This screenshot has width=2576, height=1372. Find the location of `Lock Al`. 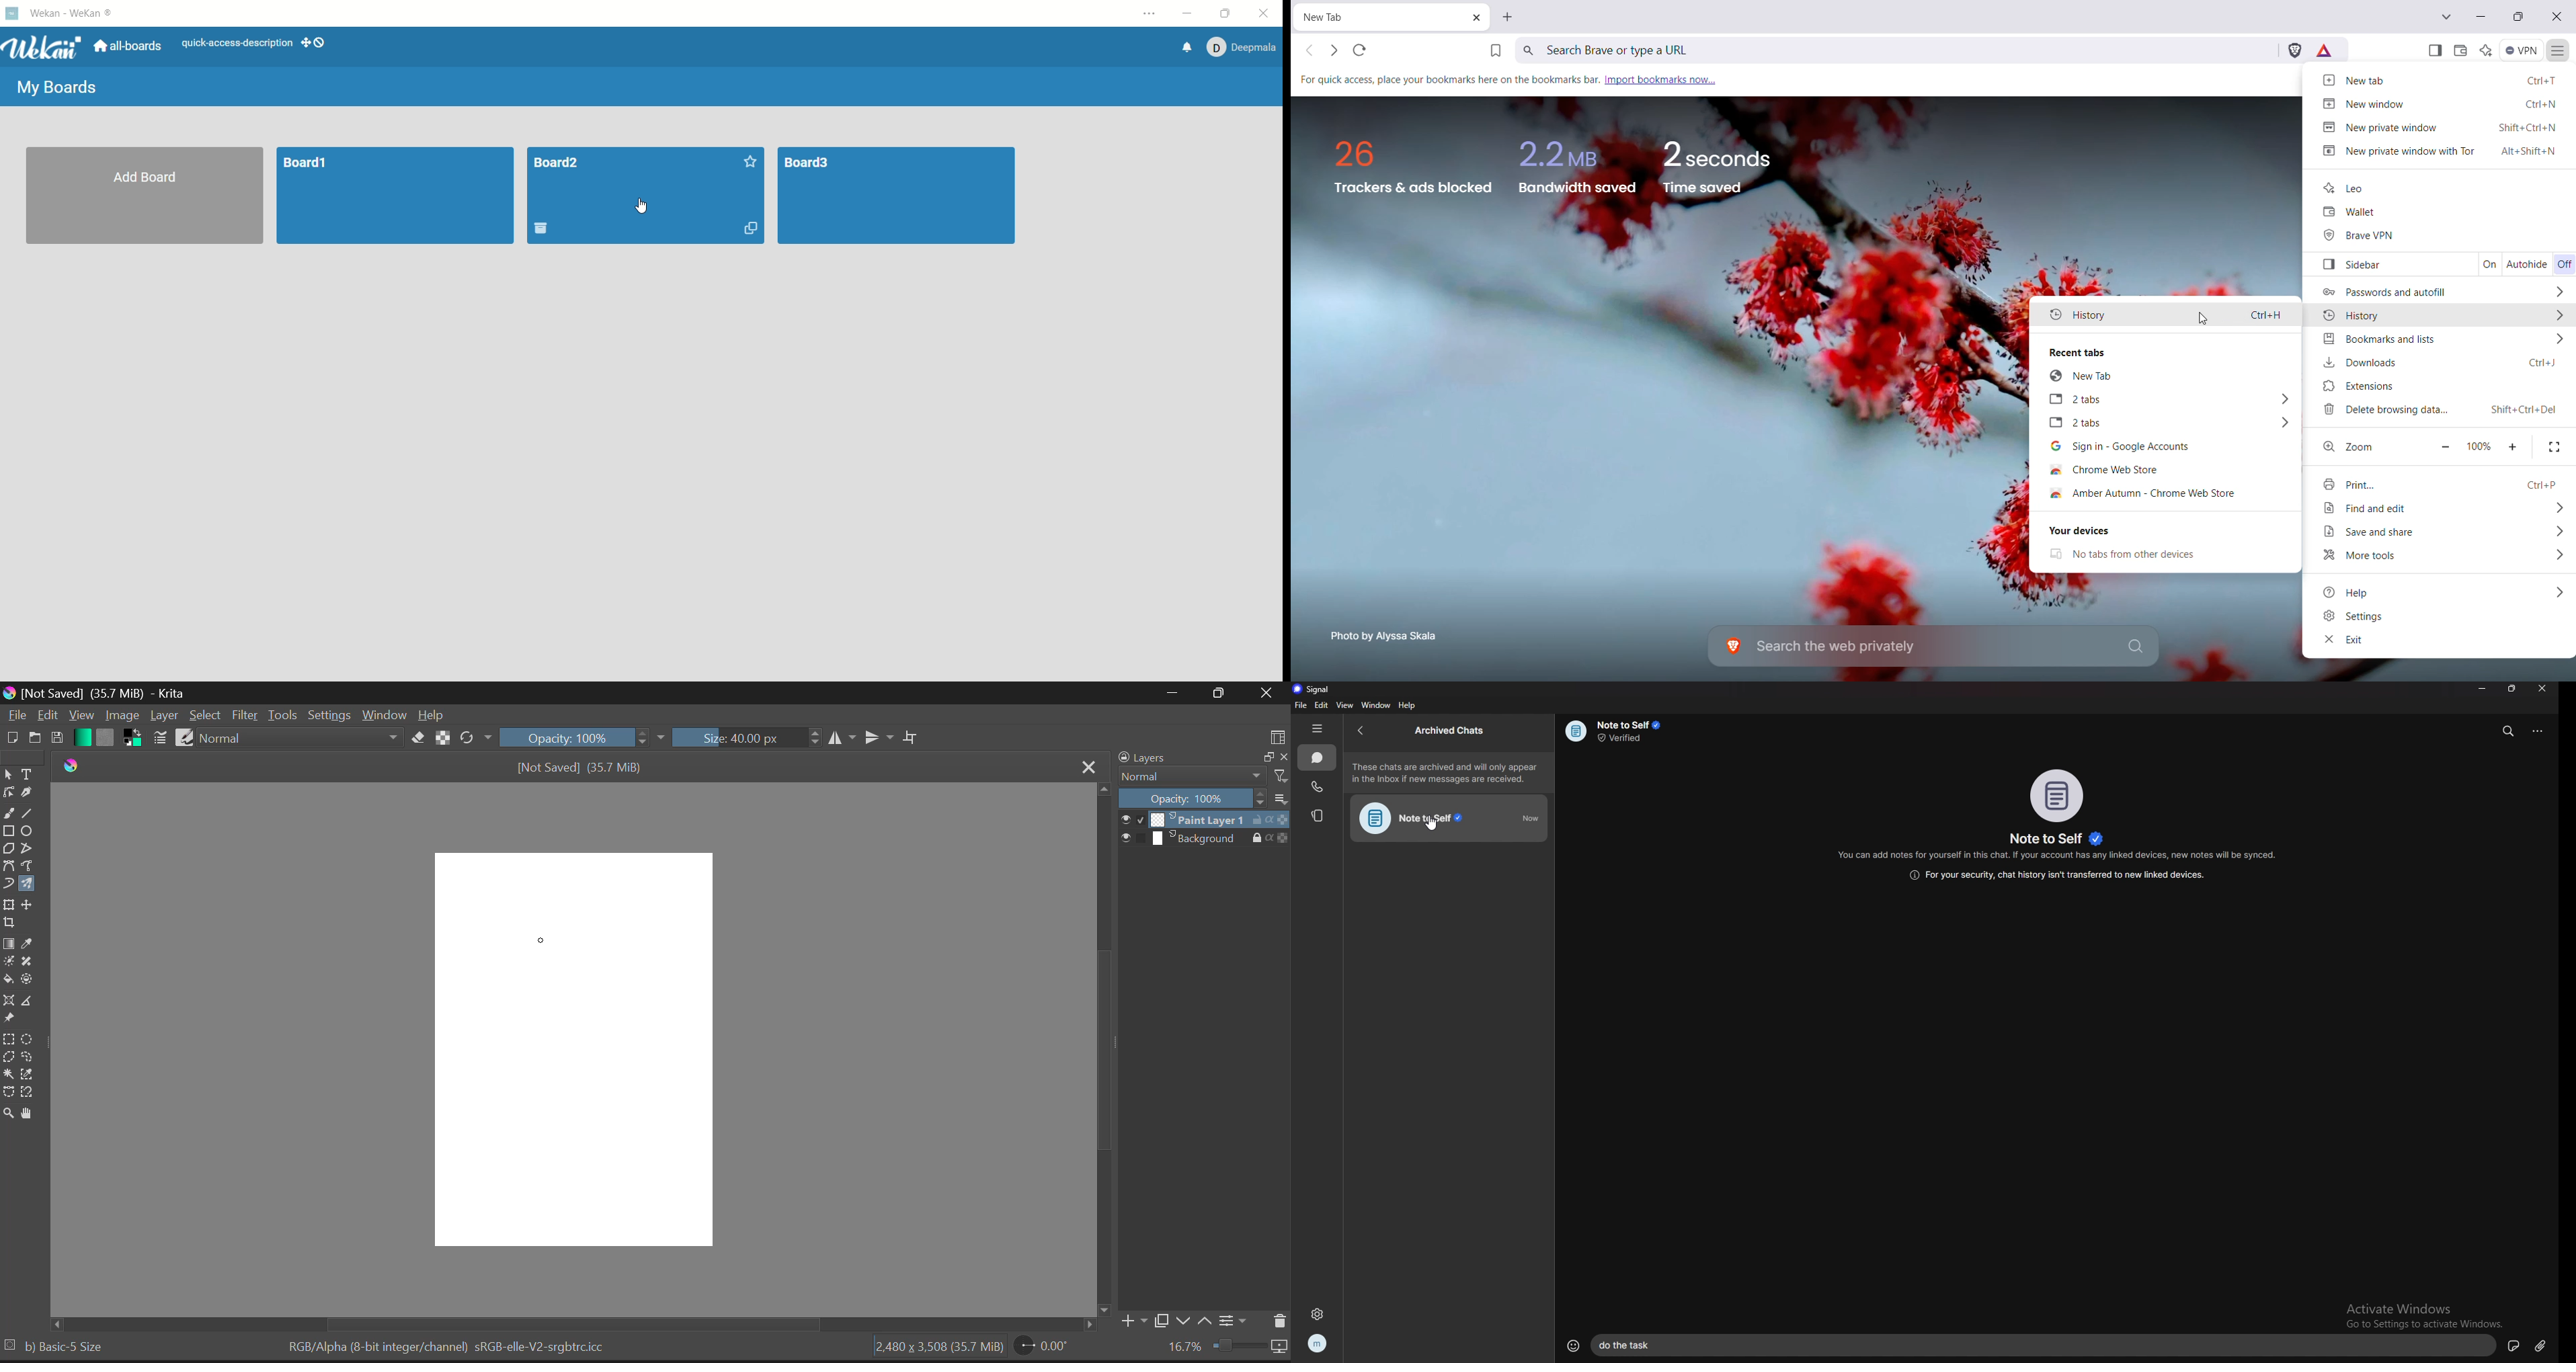

Lock Al is located at coordinates (441, 738).